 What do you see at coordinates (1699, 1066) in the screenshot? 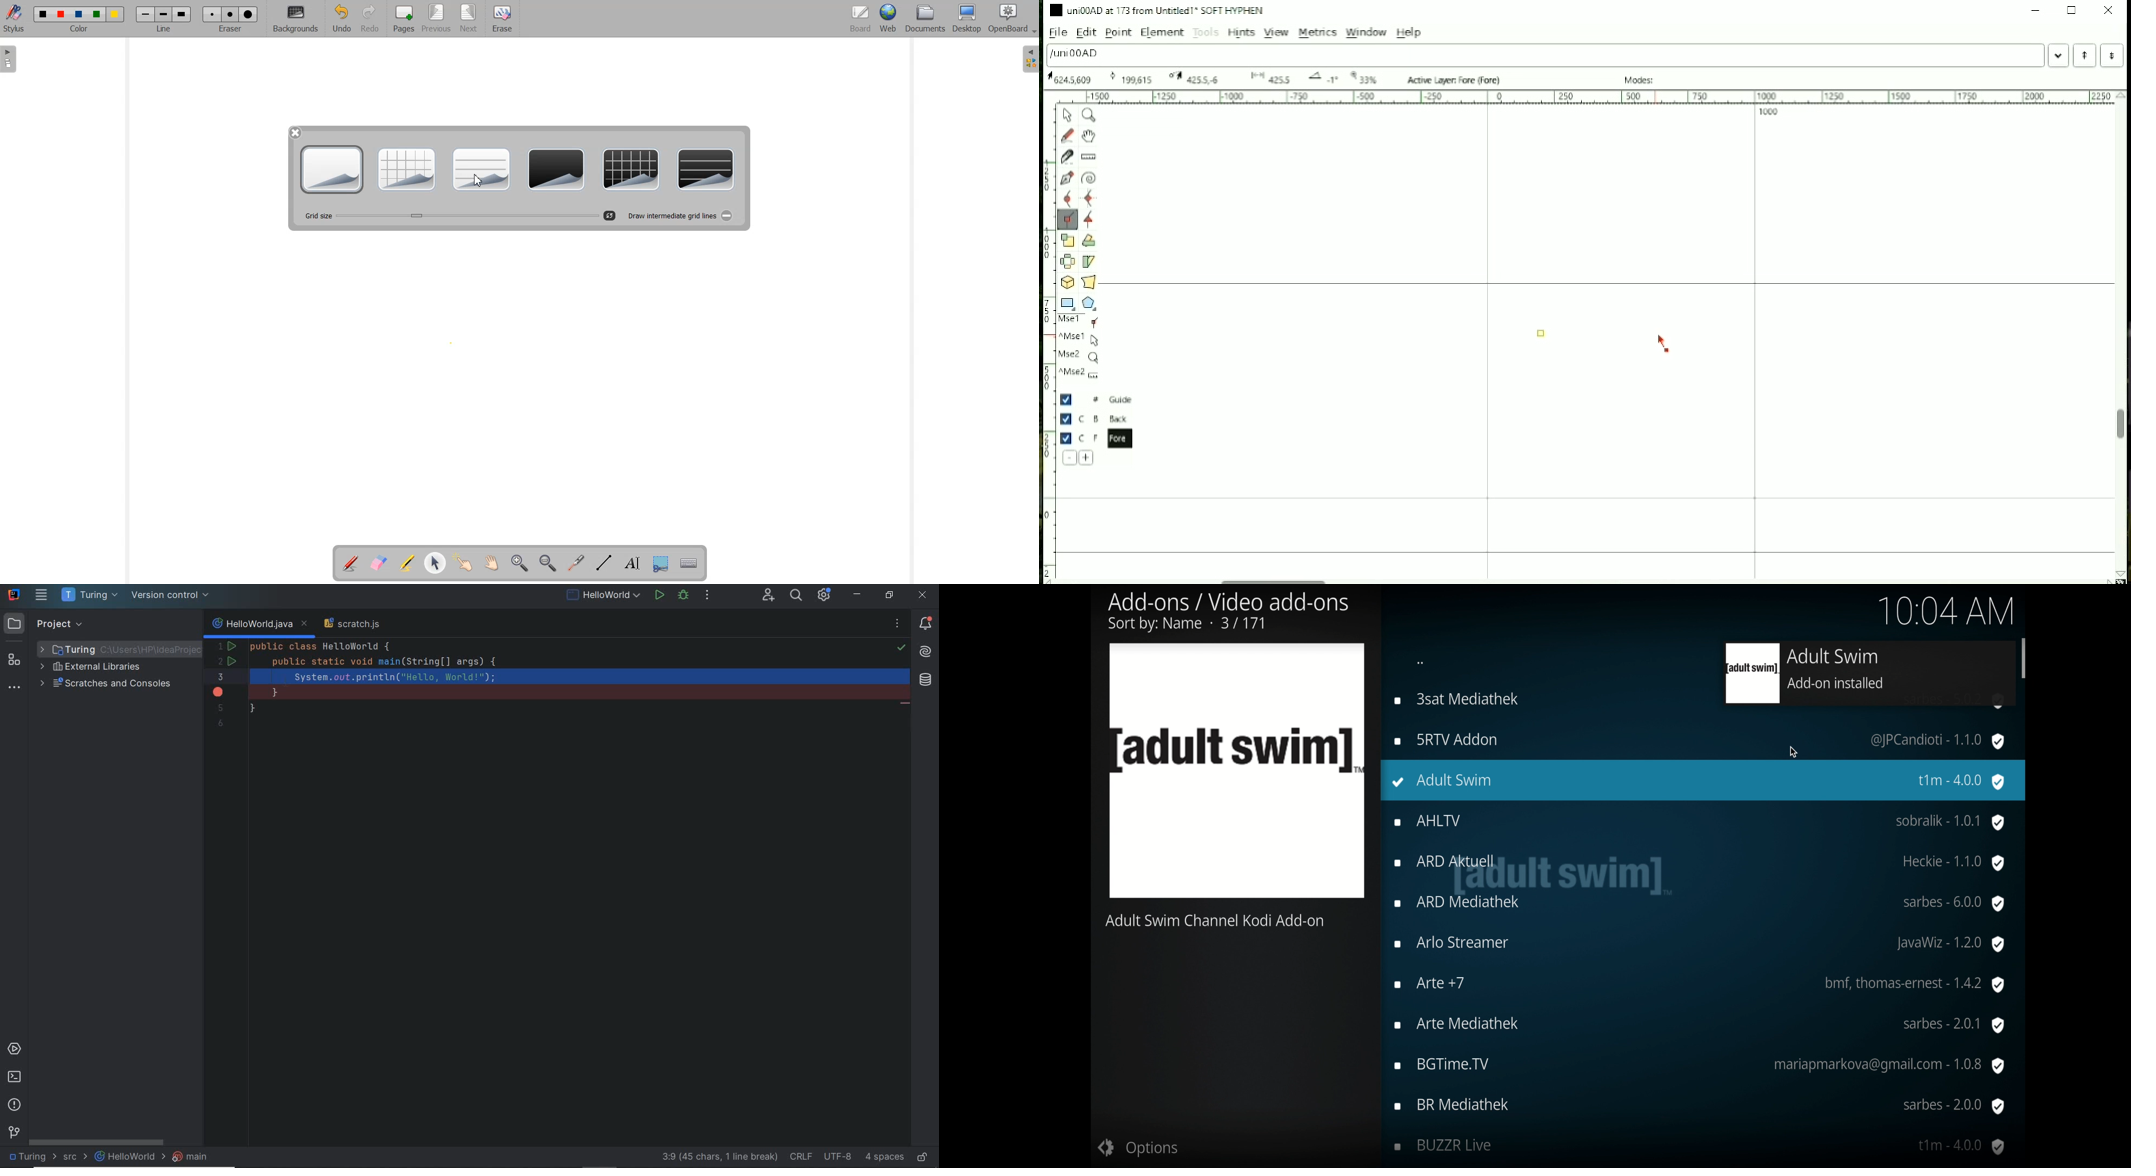
I see `bgtime` at bounding box center [1699, 1066].